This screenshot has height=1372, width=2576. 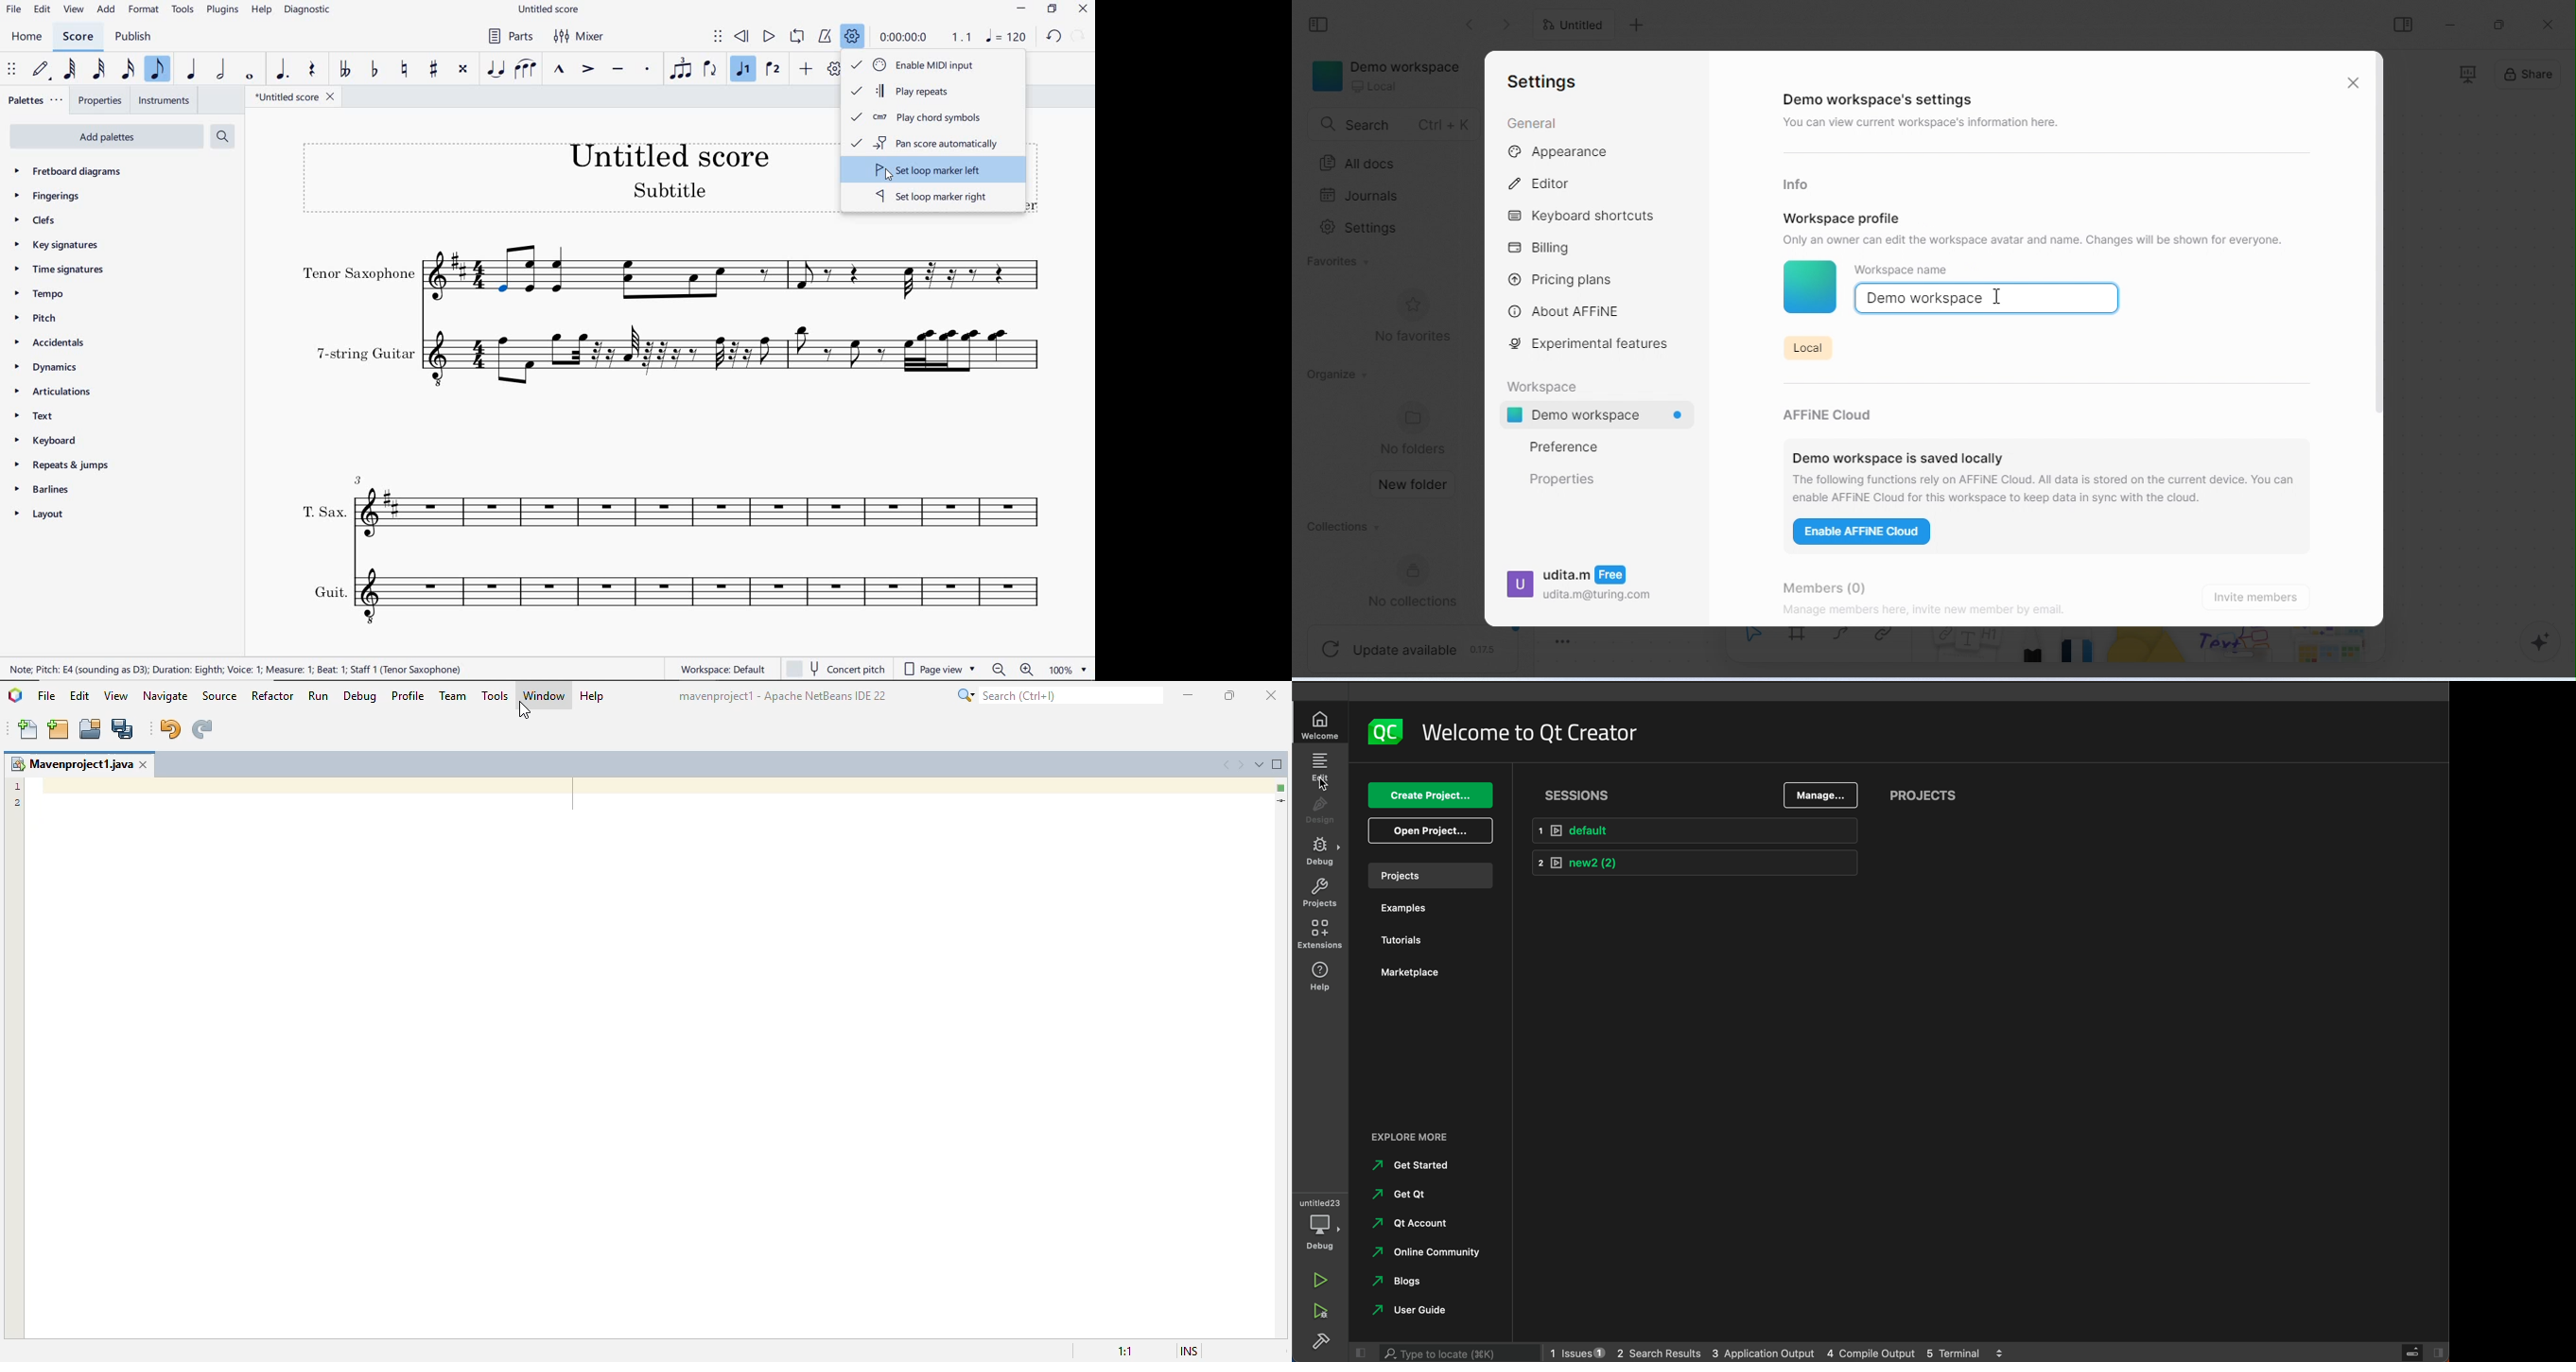 I want to click on mavenproject1.java, so click(x=71, y=763).